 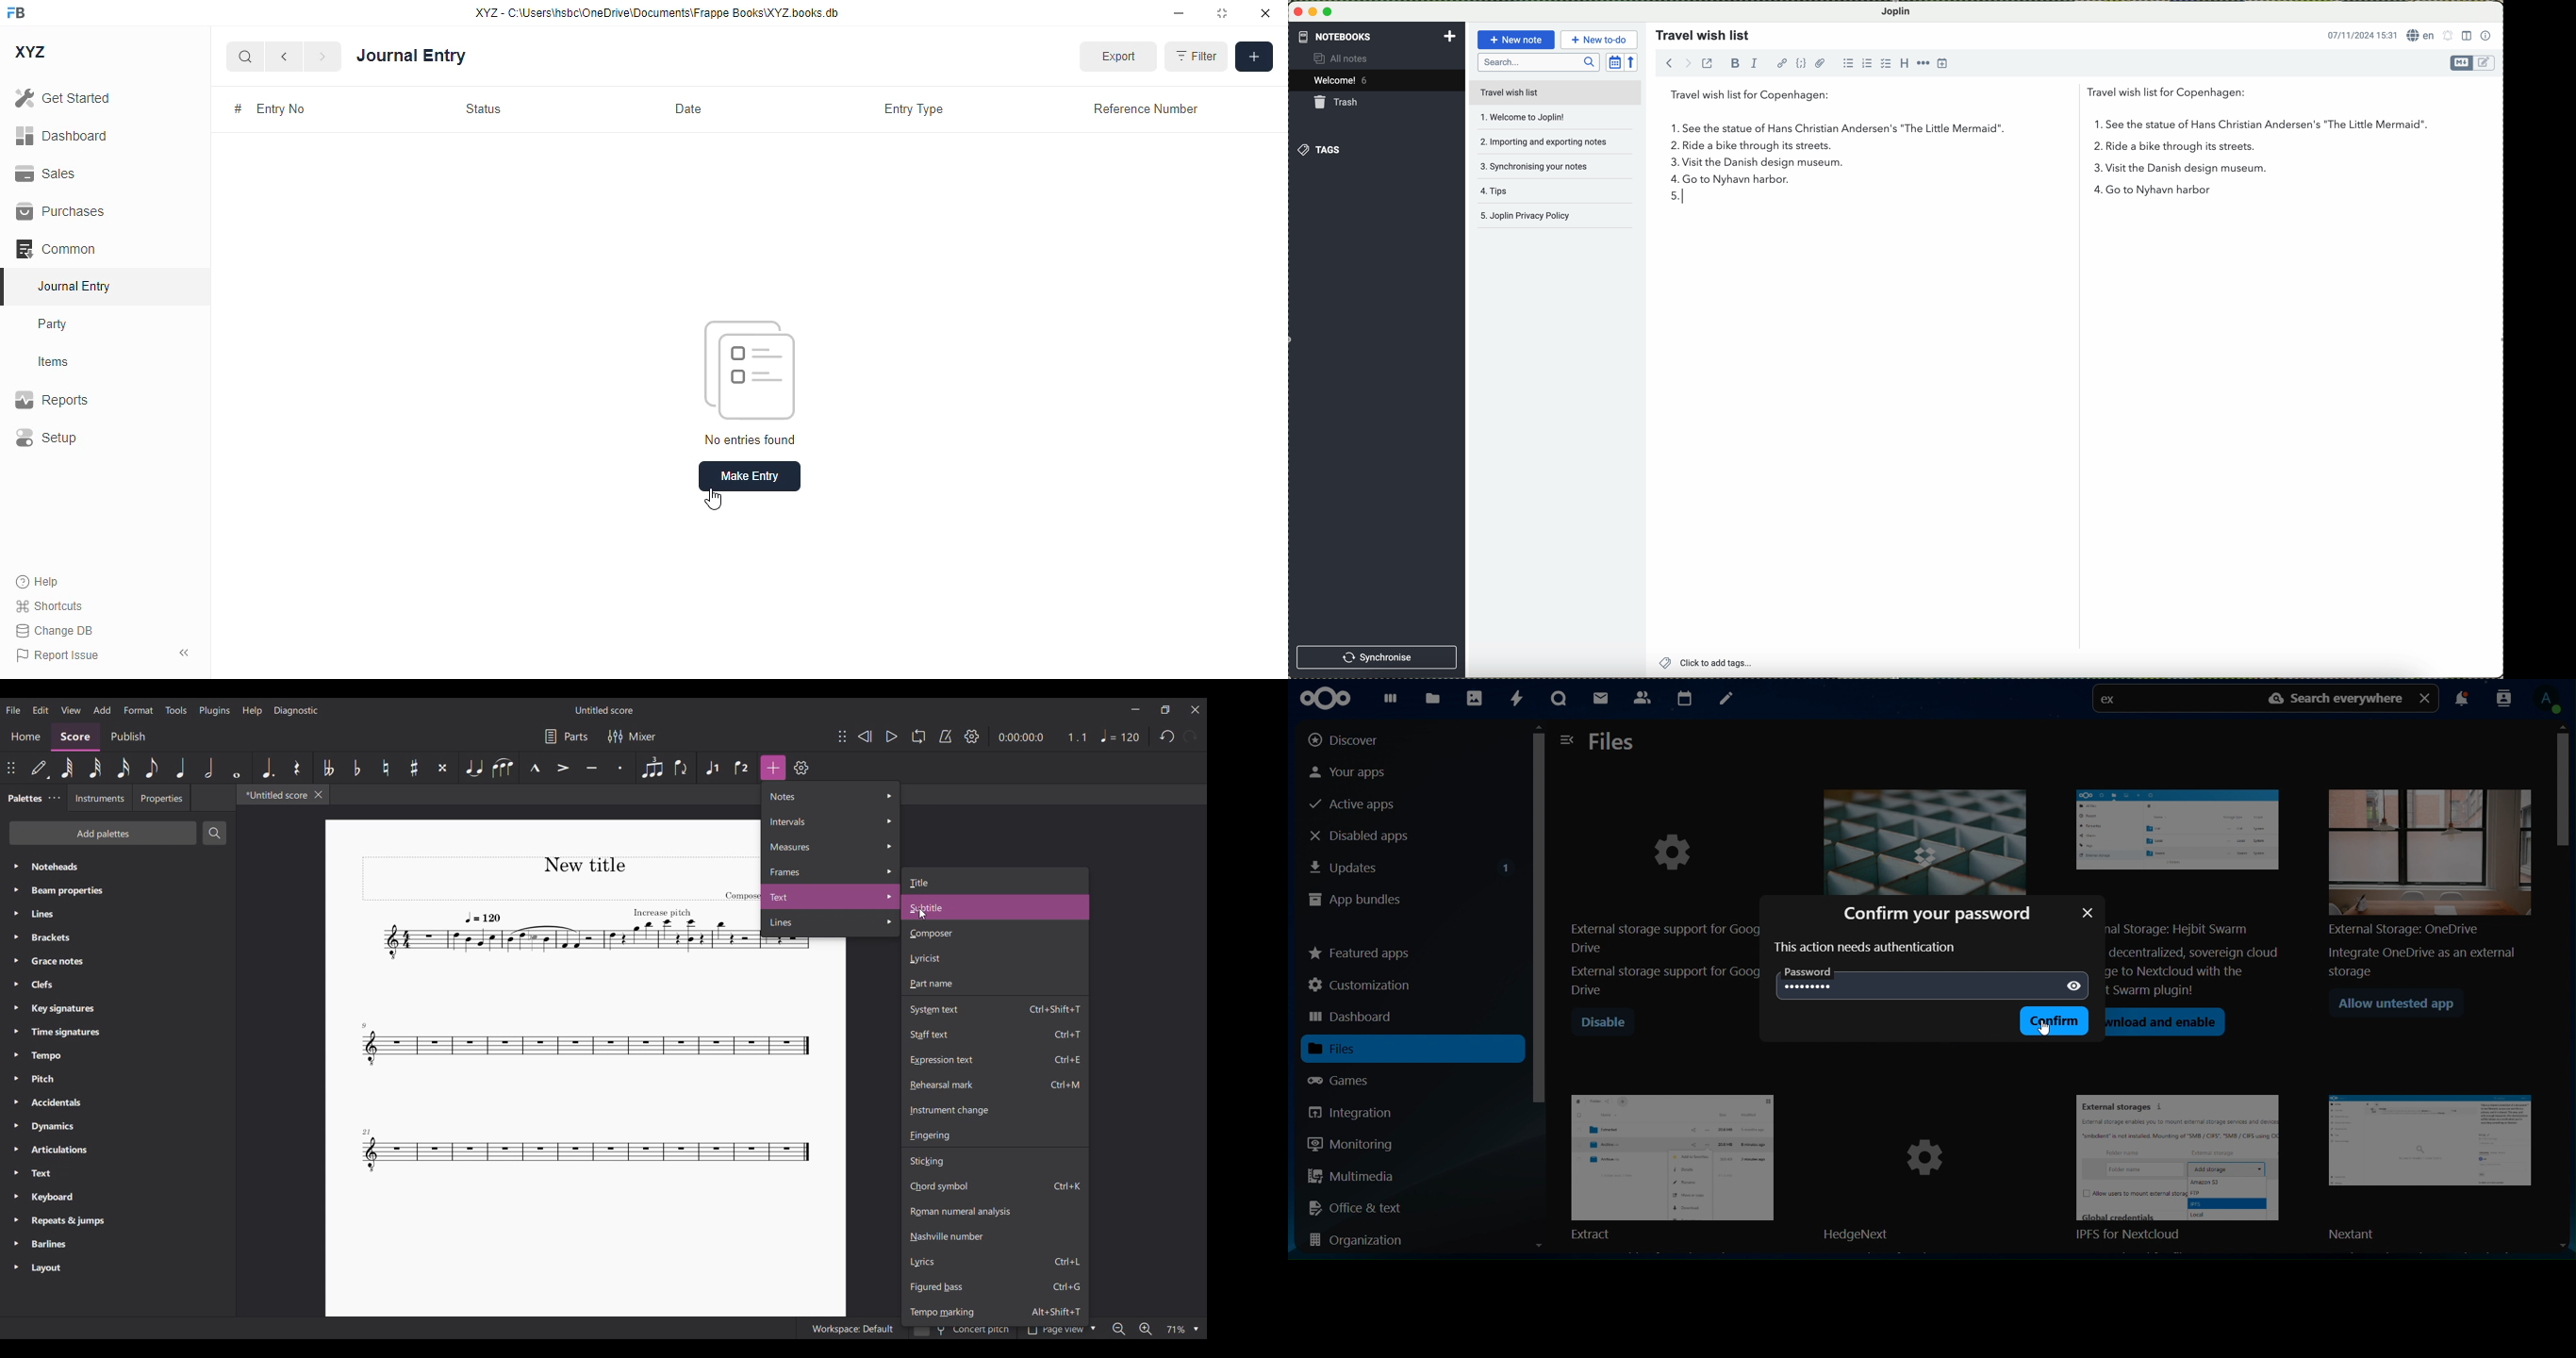 I want to click on export, so click(x=1117, y=57).